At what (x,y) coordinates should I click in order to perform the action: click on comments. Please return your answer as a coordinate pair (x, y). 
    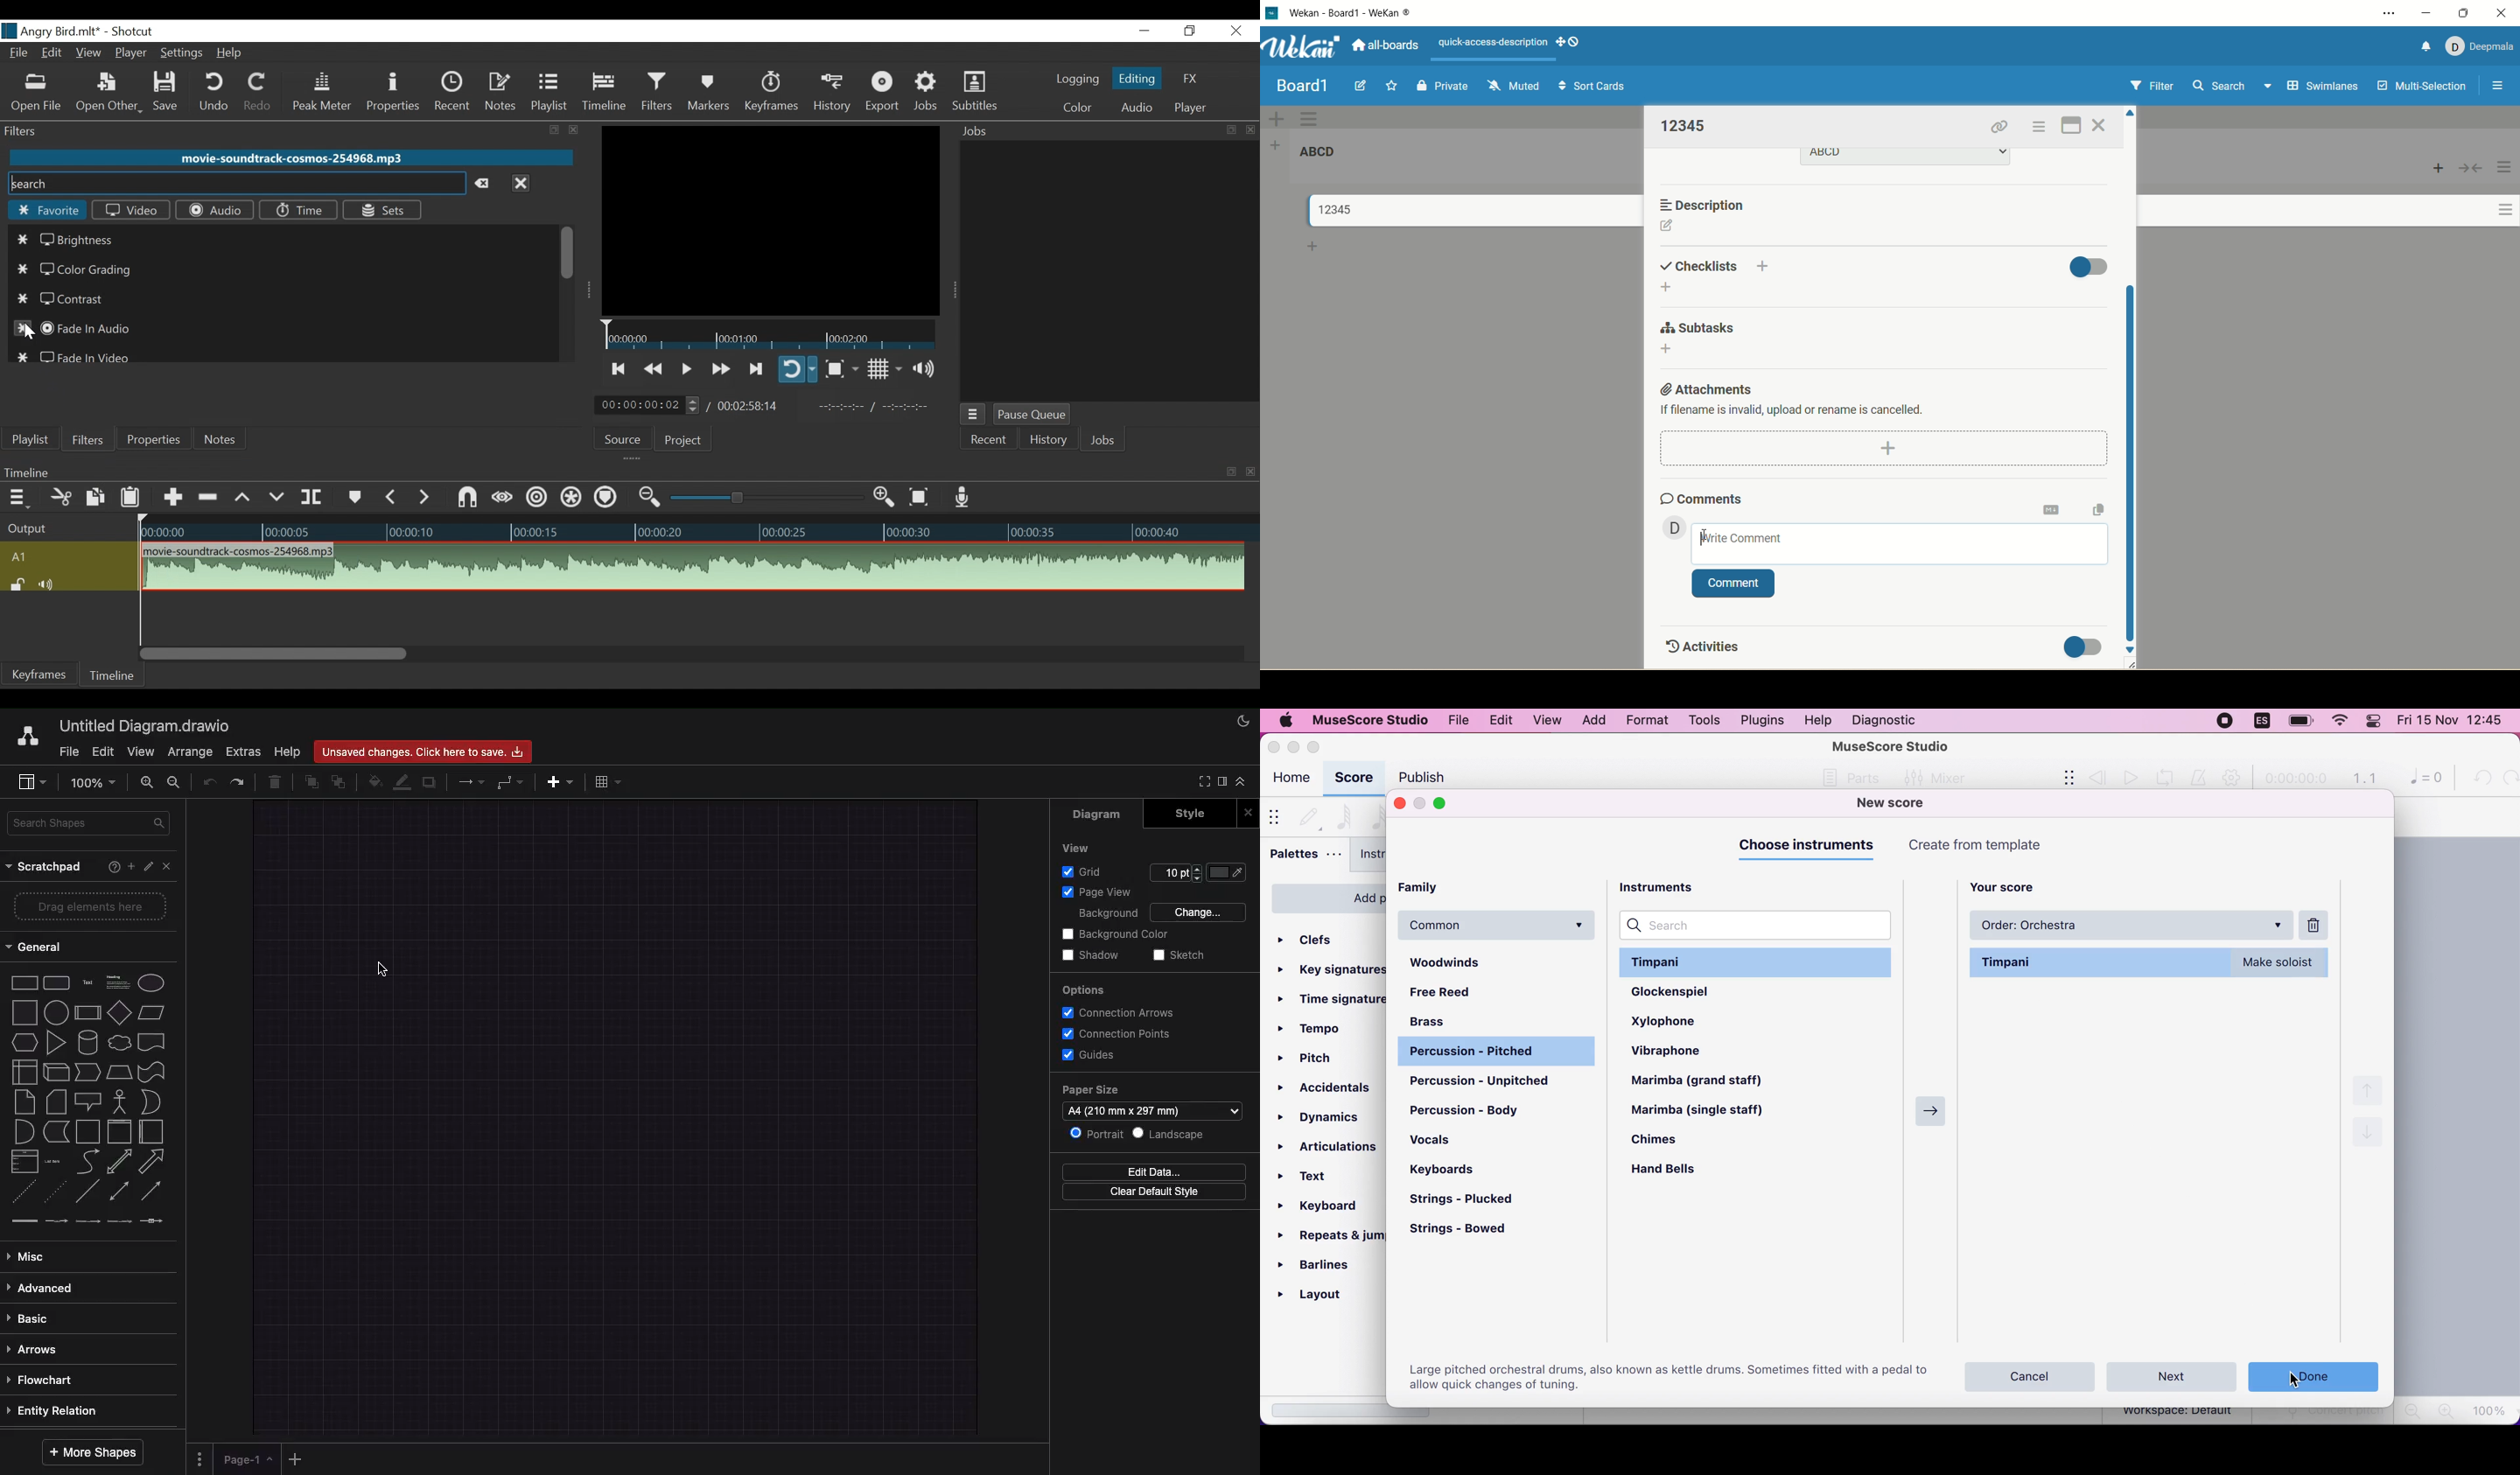
    Looking at the image, I should click on (1700, 497).